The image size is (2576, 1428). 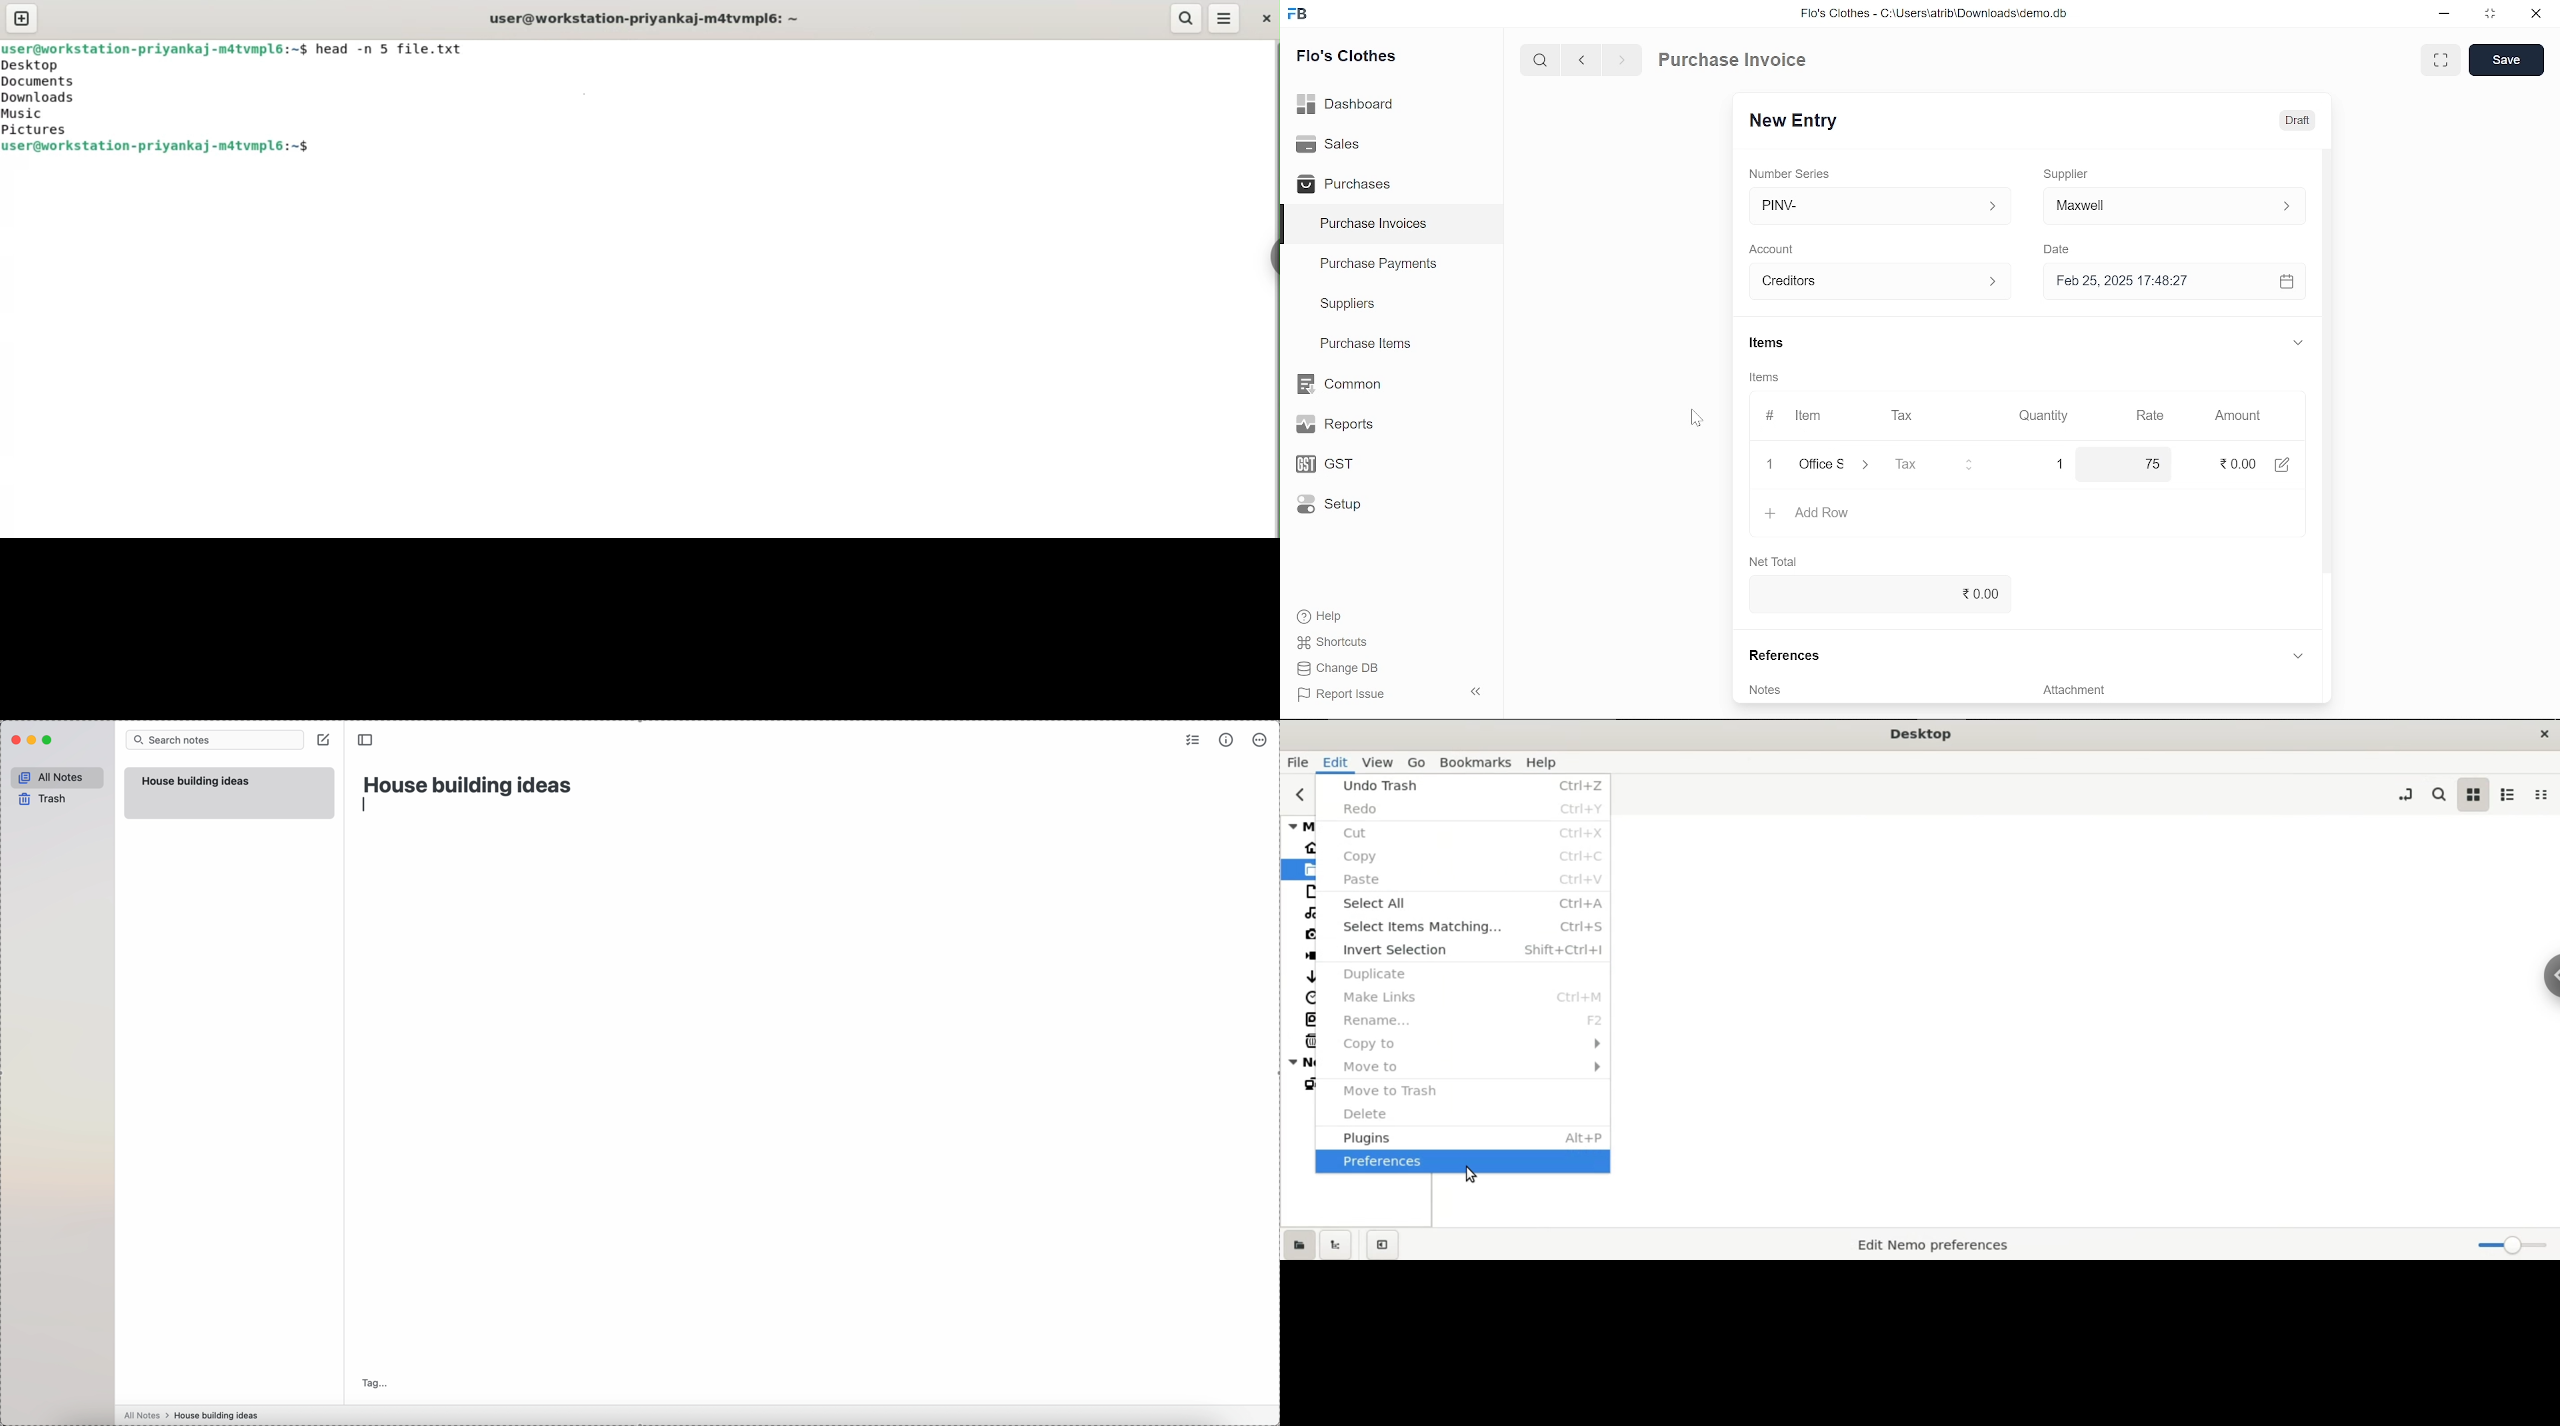 What do you see at coordinates (1334, 425) in the screenshot?
I see `Reports` at bounding box center [1334, 425].